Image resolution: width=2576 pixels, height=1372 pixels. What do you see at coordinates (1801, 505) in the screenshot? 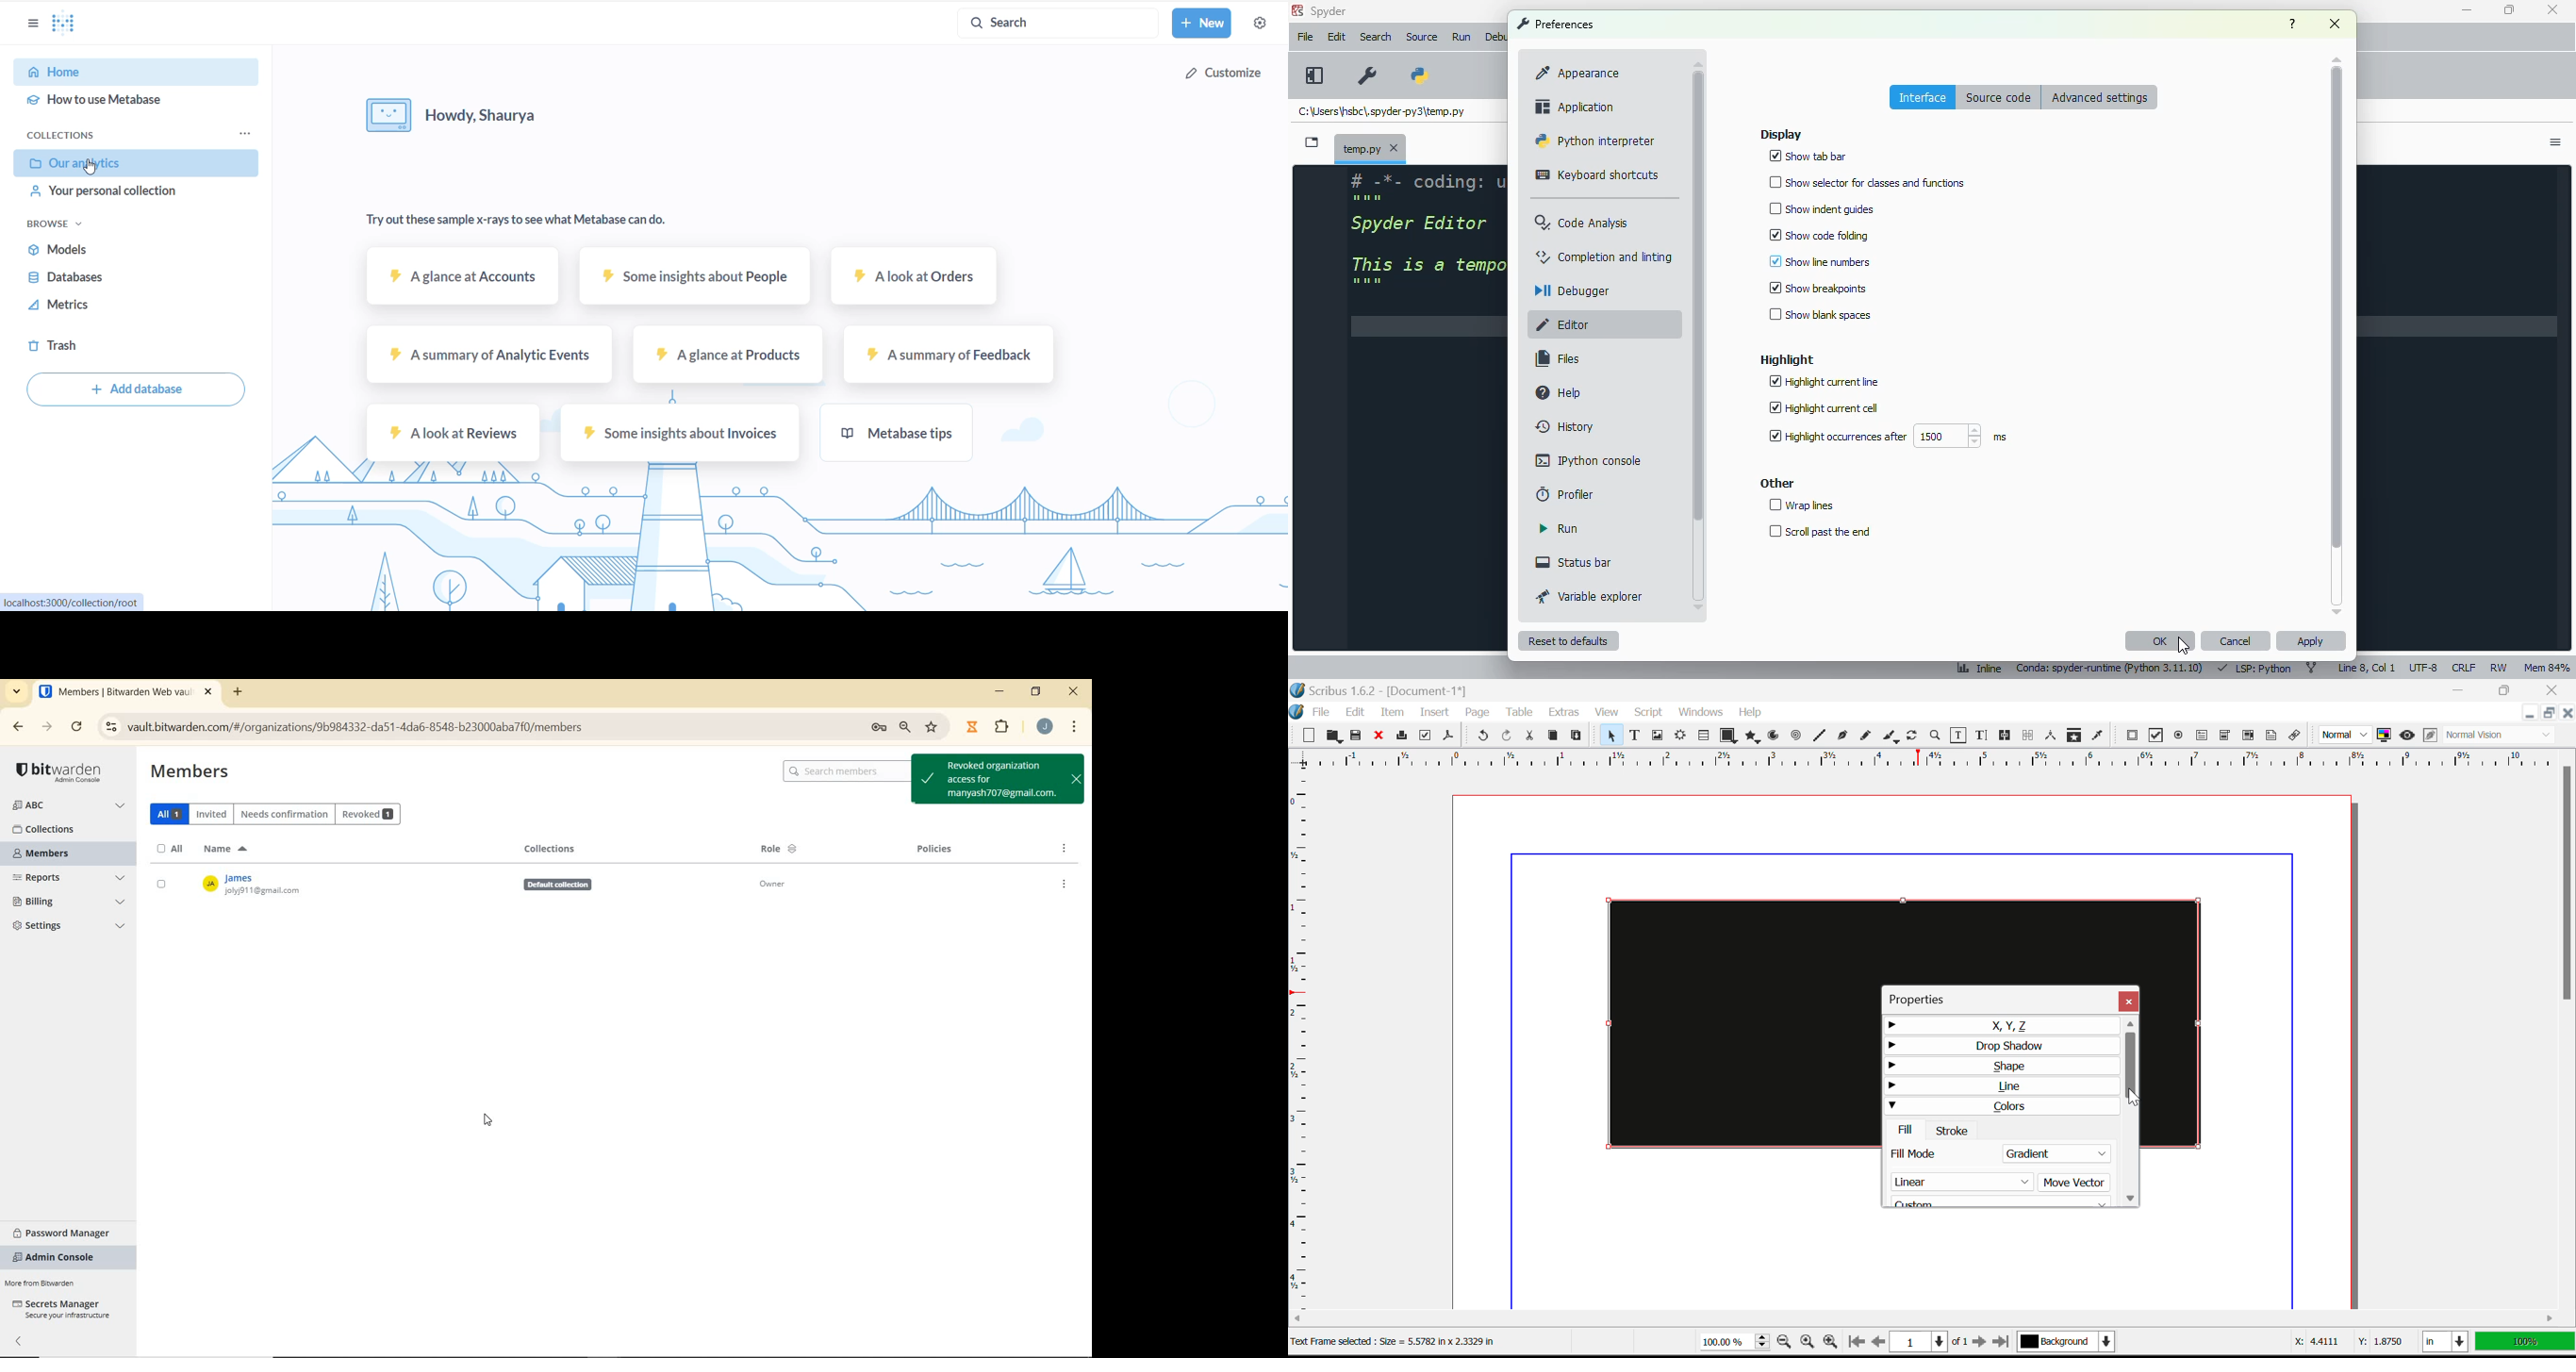
I see `wrap lines` at bounding box center [1801, 505].